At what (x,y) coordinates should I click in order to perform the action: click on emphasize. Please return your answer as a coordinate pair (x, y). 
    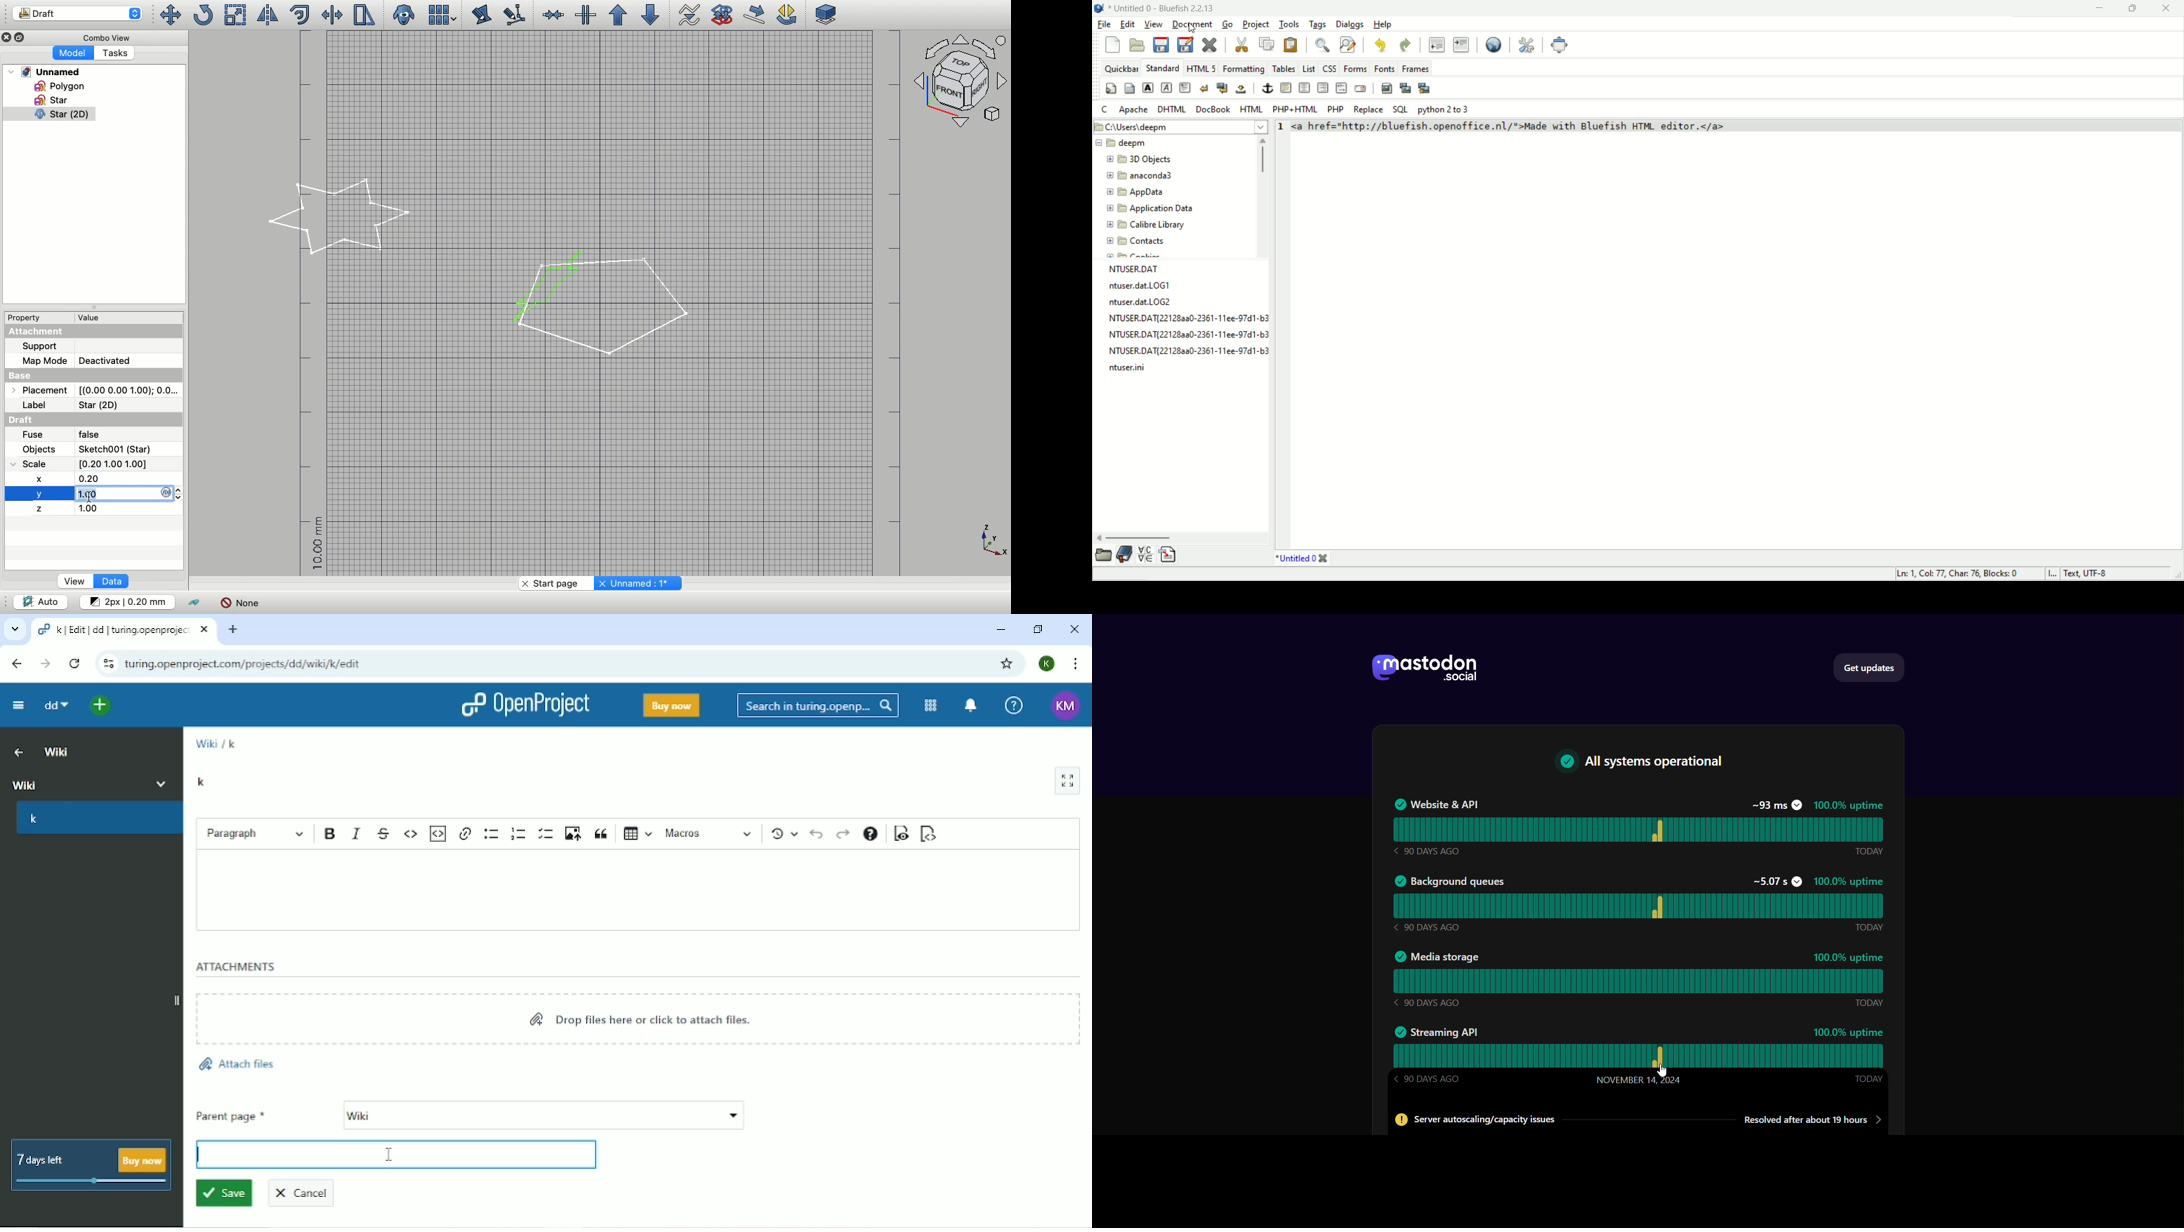
    Looking at the image, I should click on (1168, 90).